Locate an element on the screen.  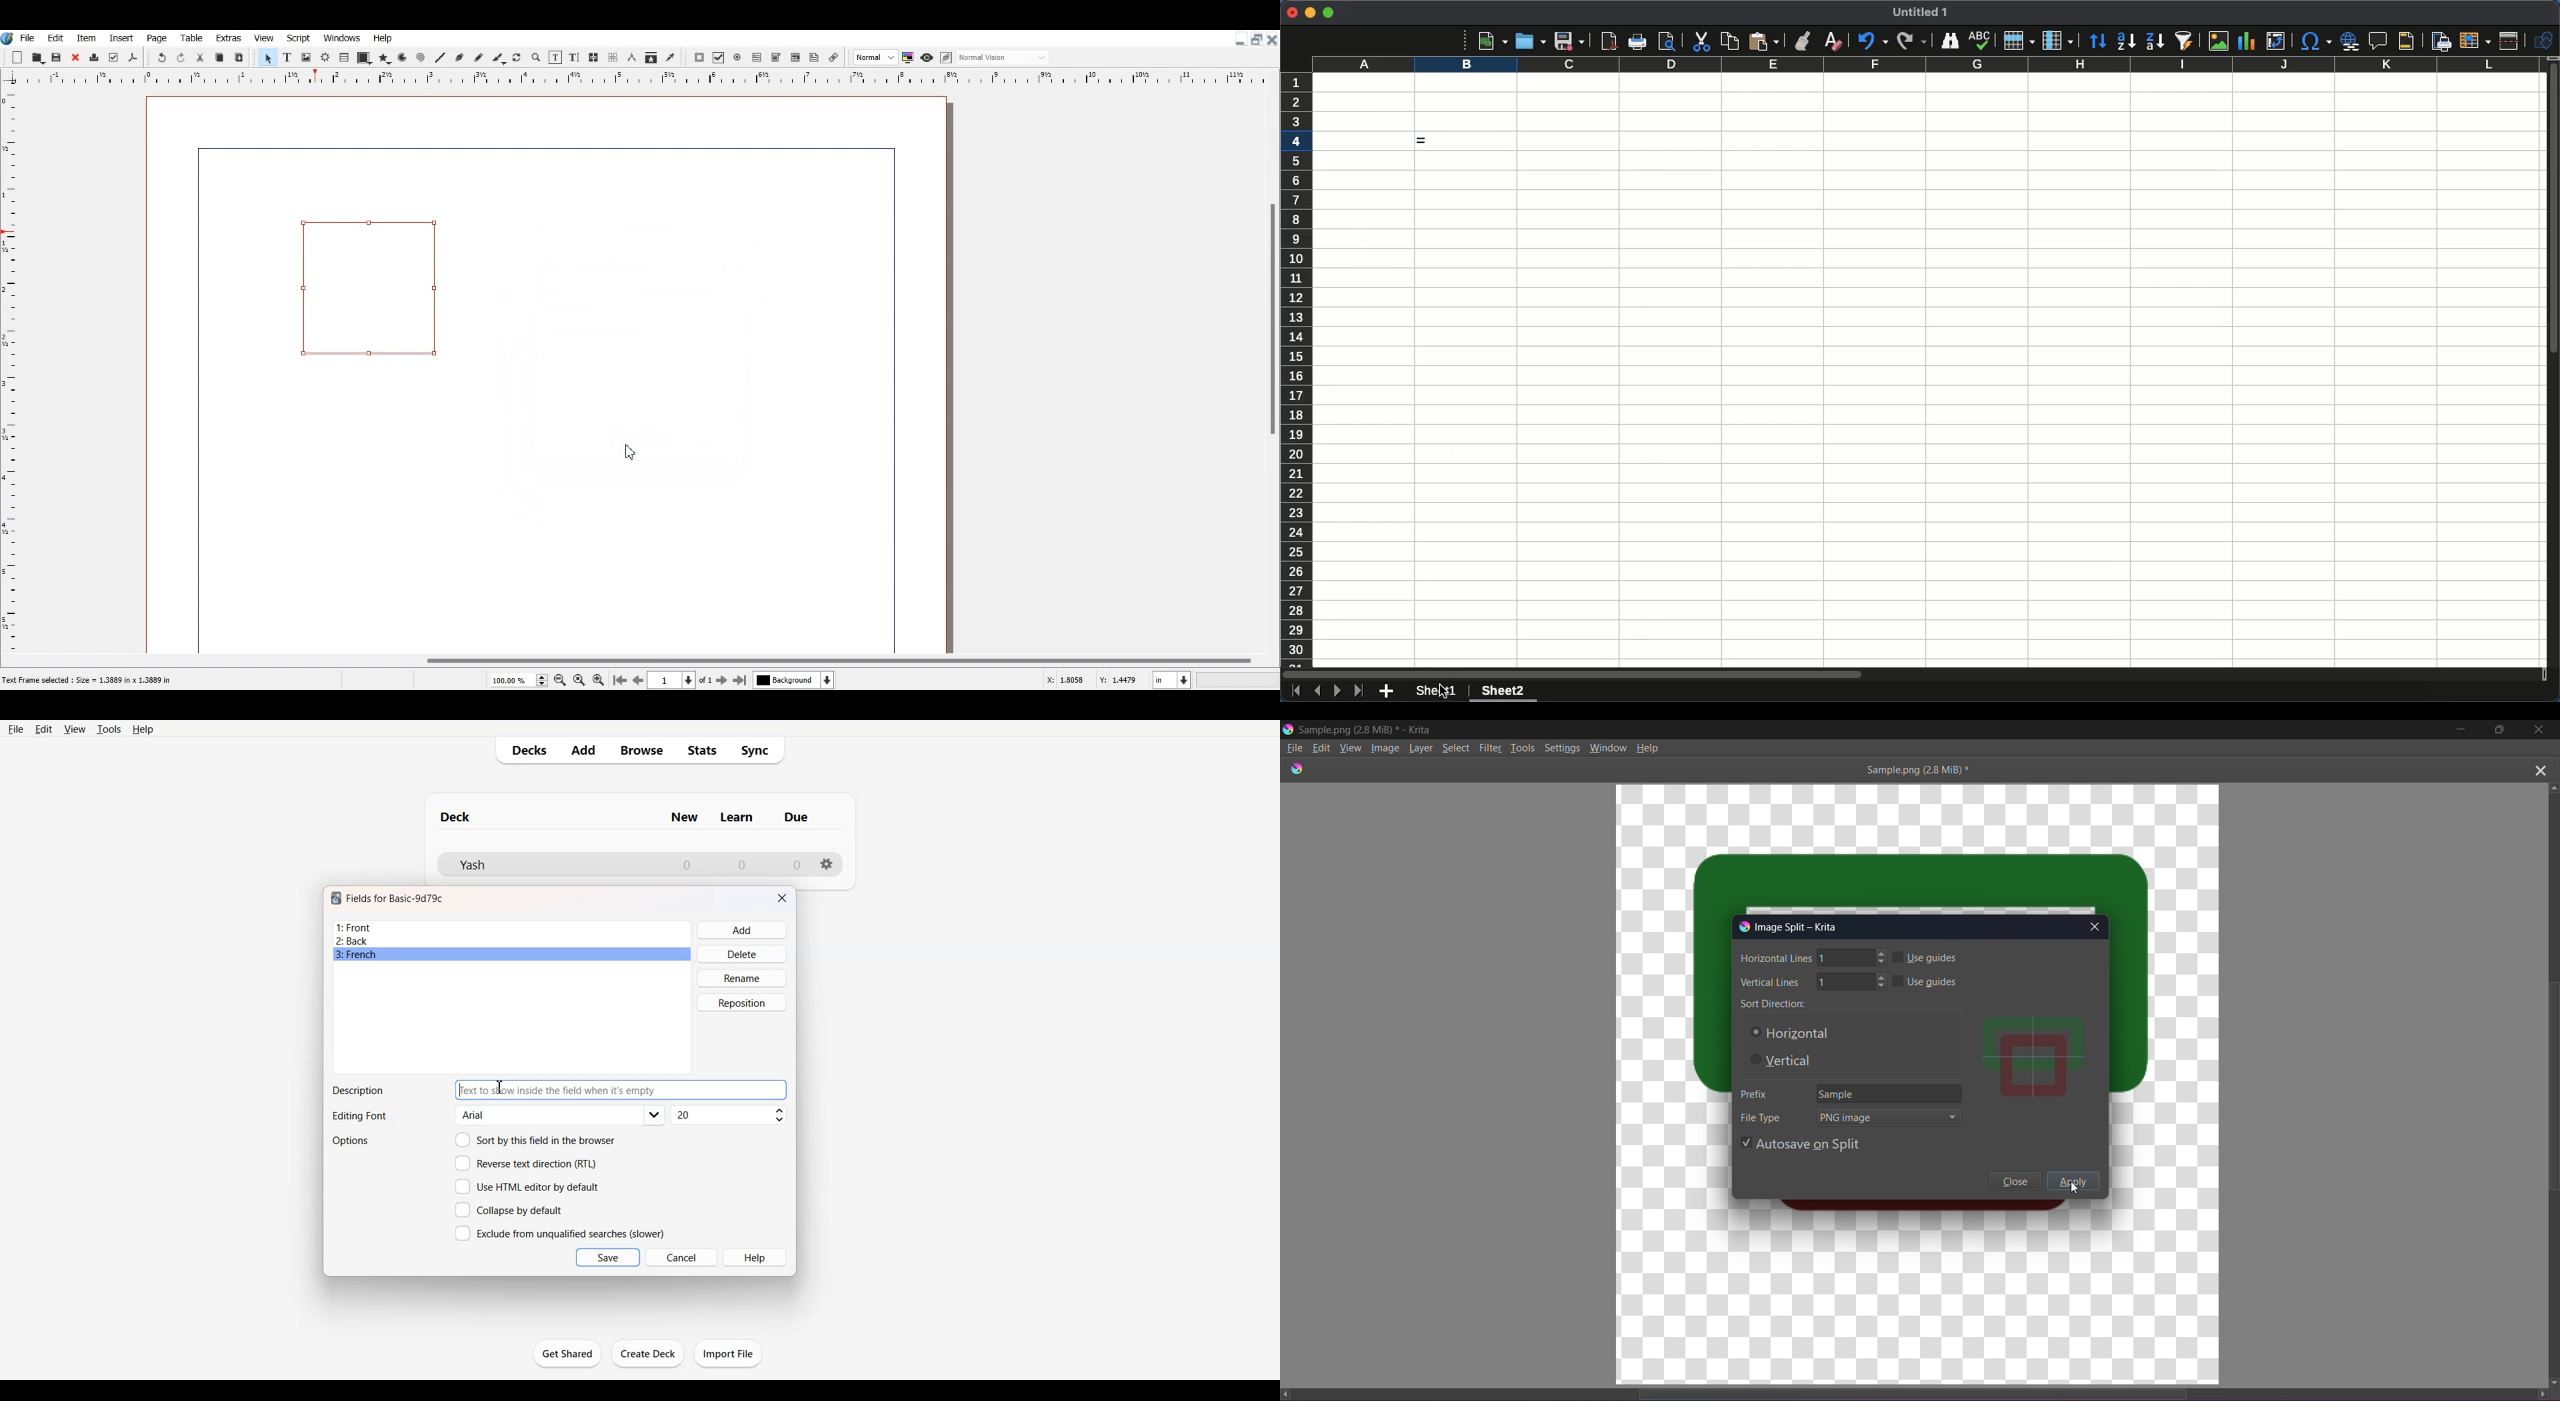
Polygon is located at coordinates (384, 58).